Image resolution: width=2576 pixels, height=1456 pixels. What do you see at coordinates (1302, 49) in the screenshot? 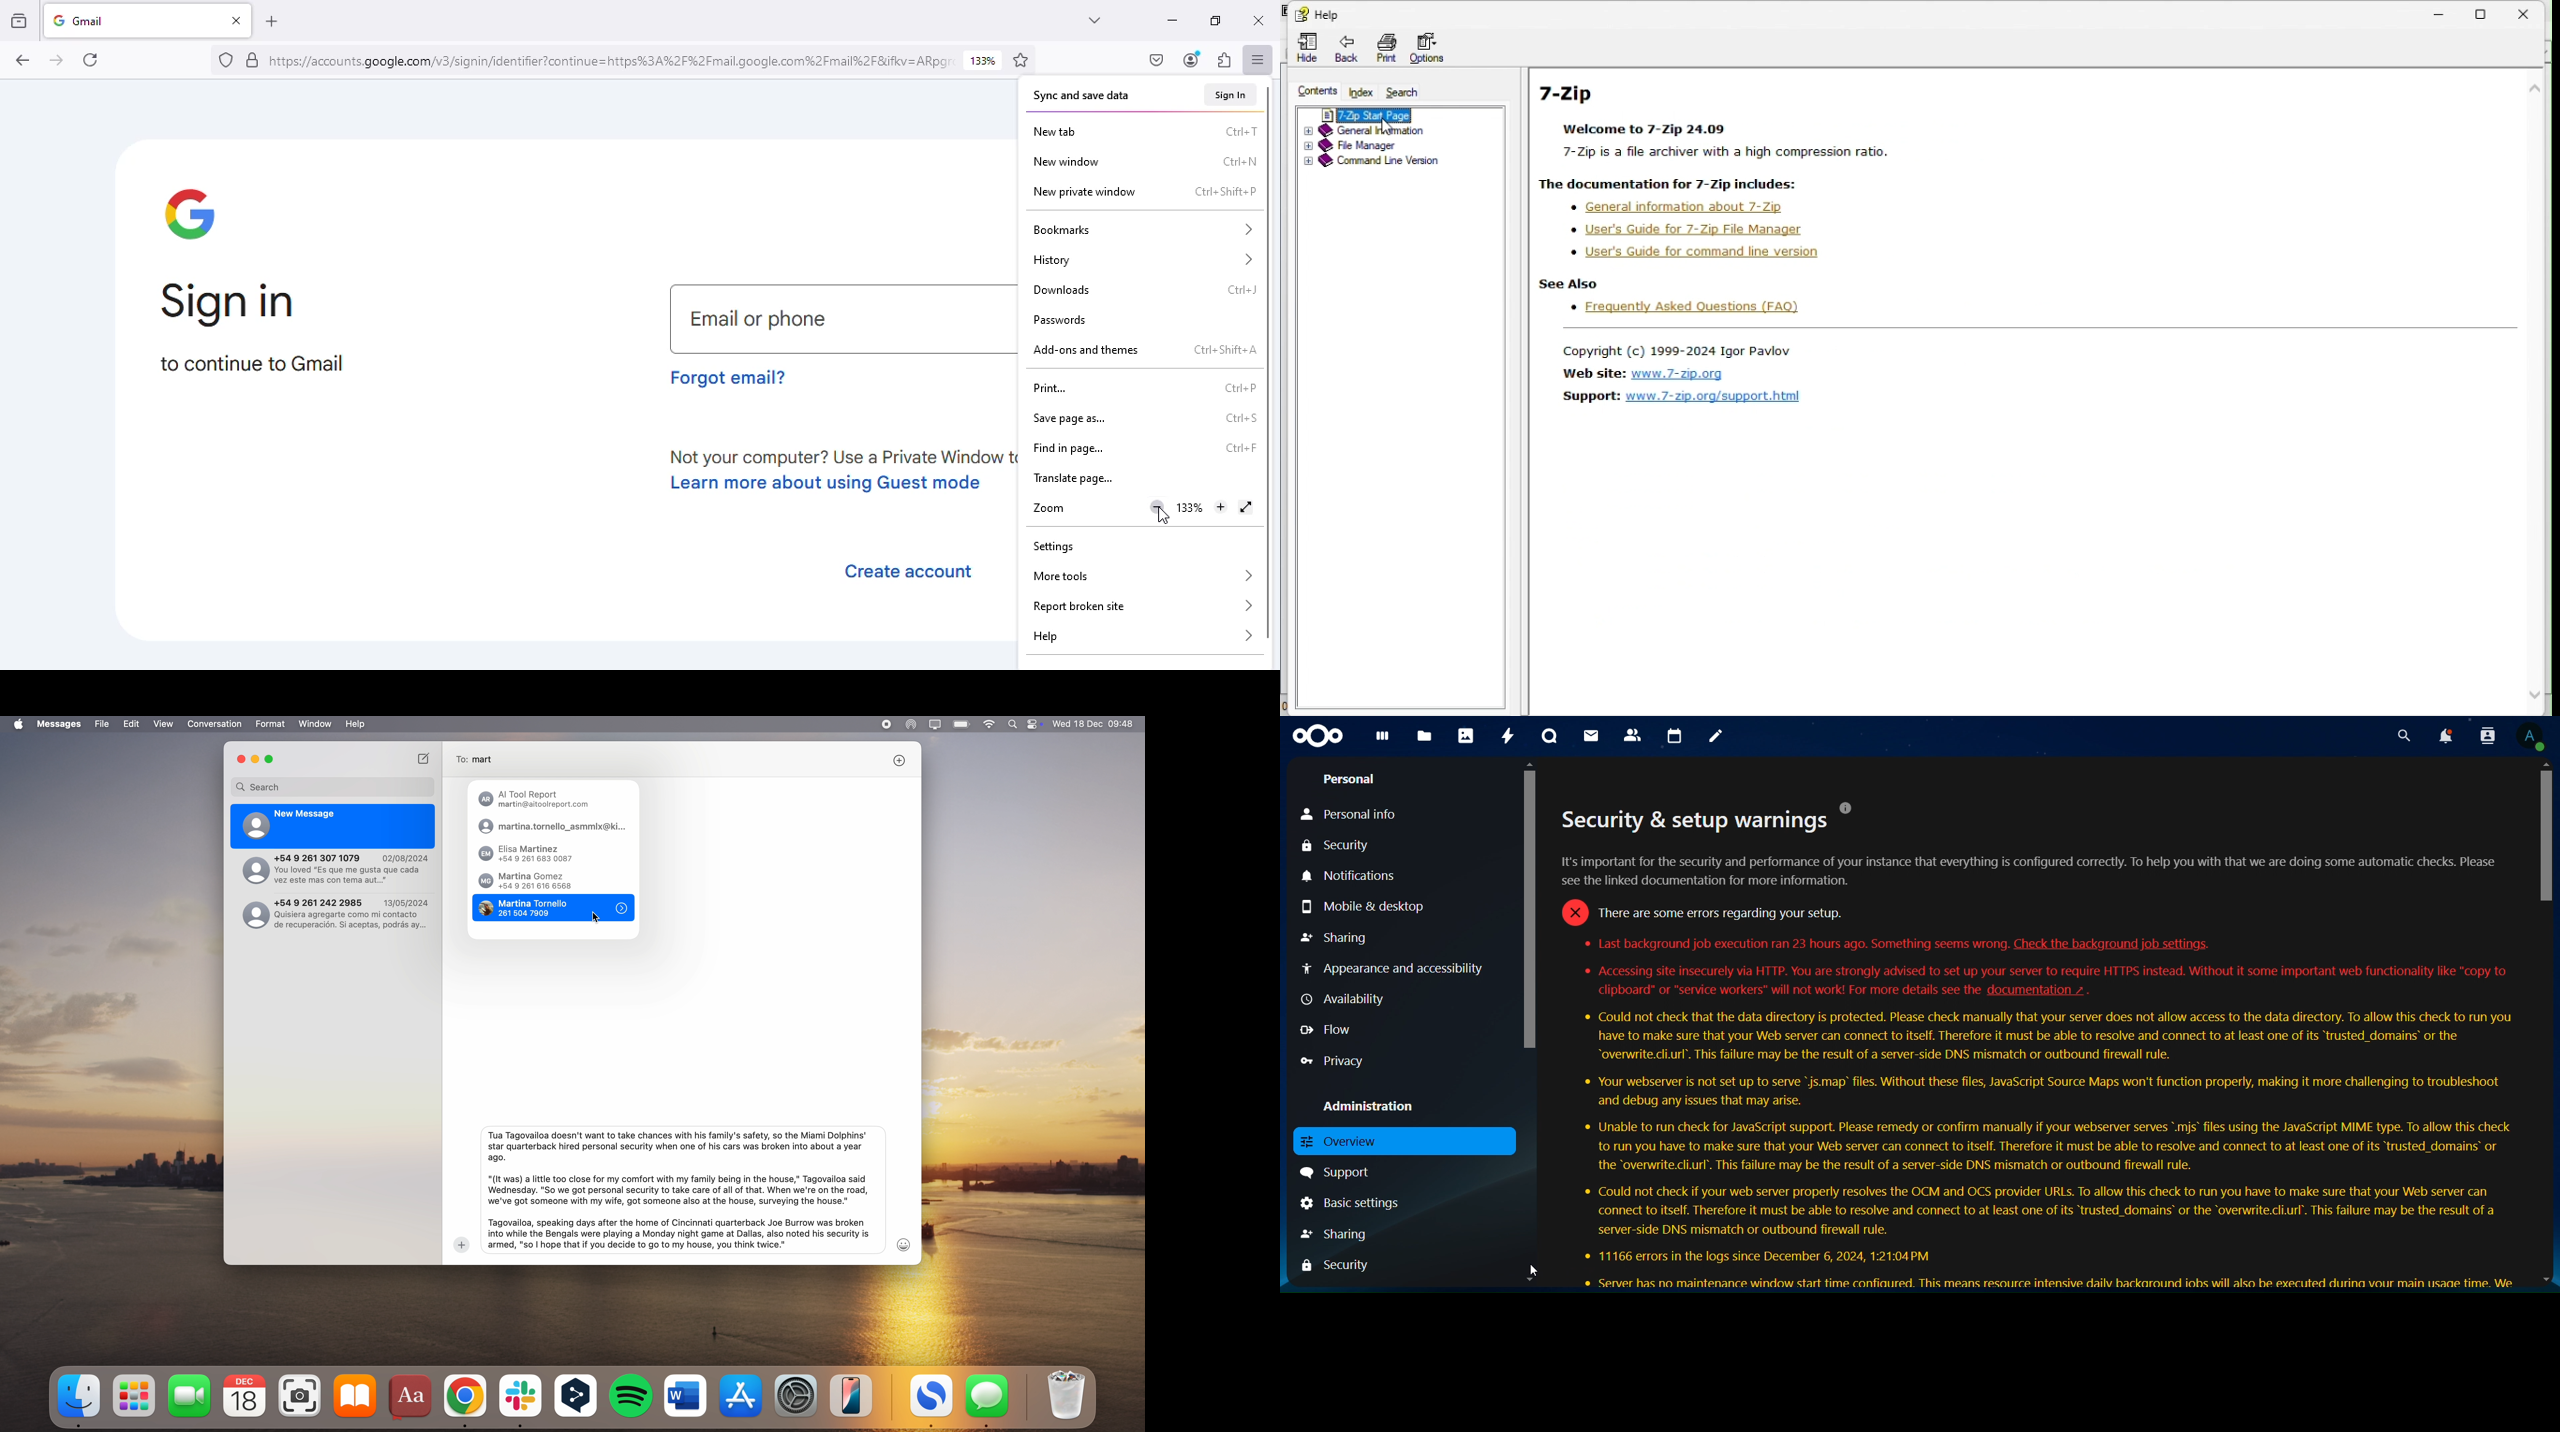
I see `hide` at bounding box center [1302, 49].